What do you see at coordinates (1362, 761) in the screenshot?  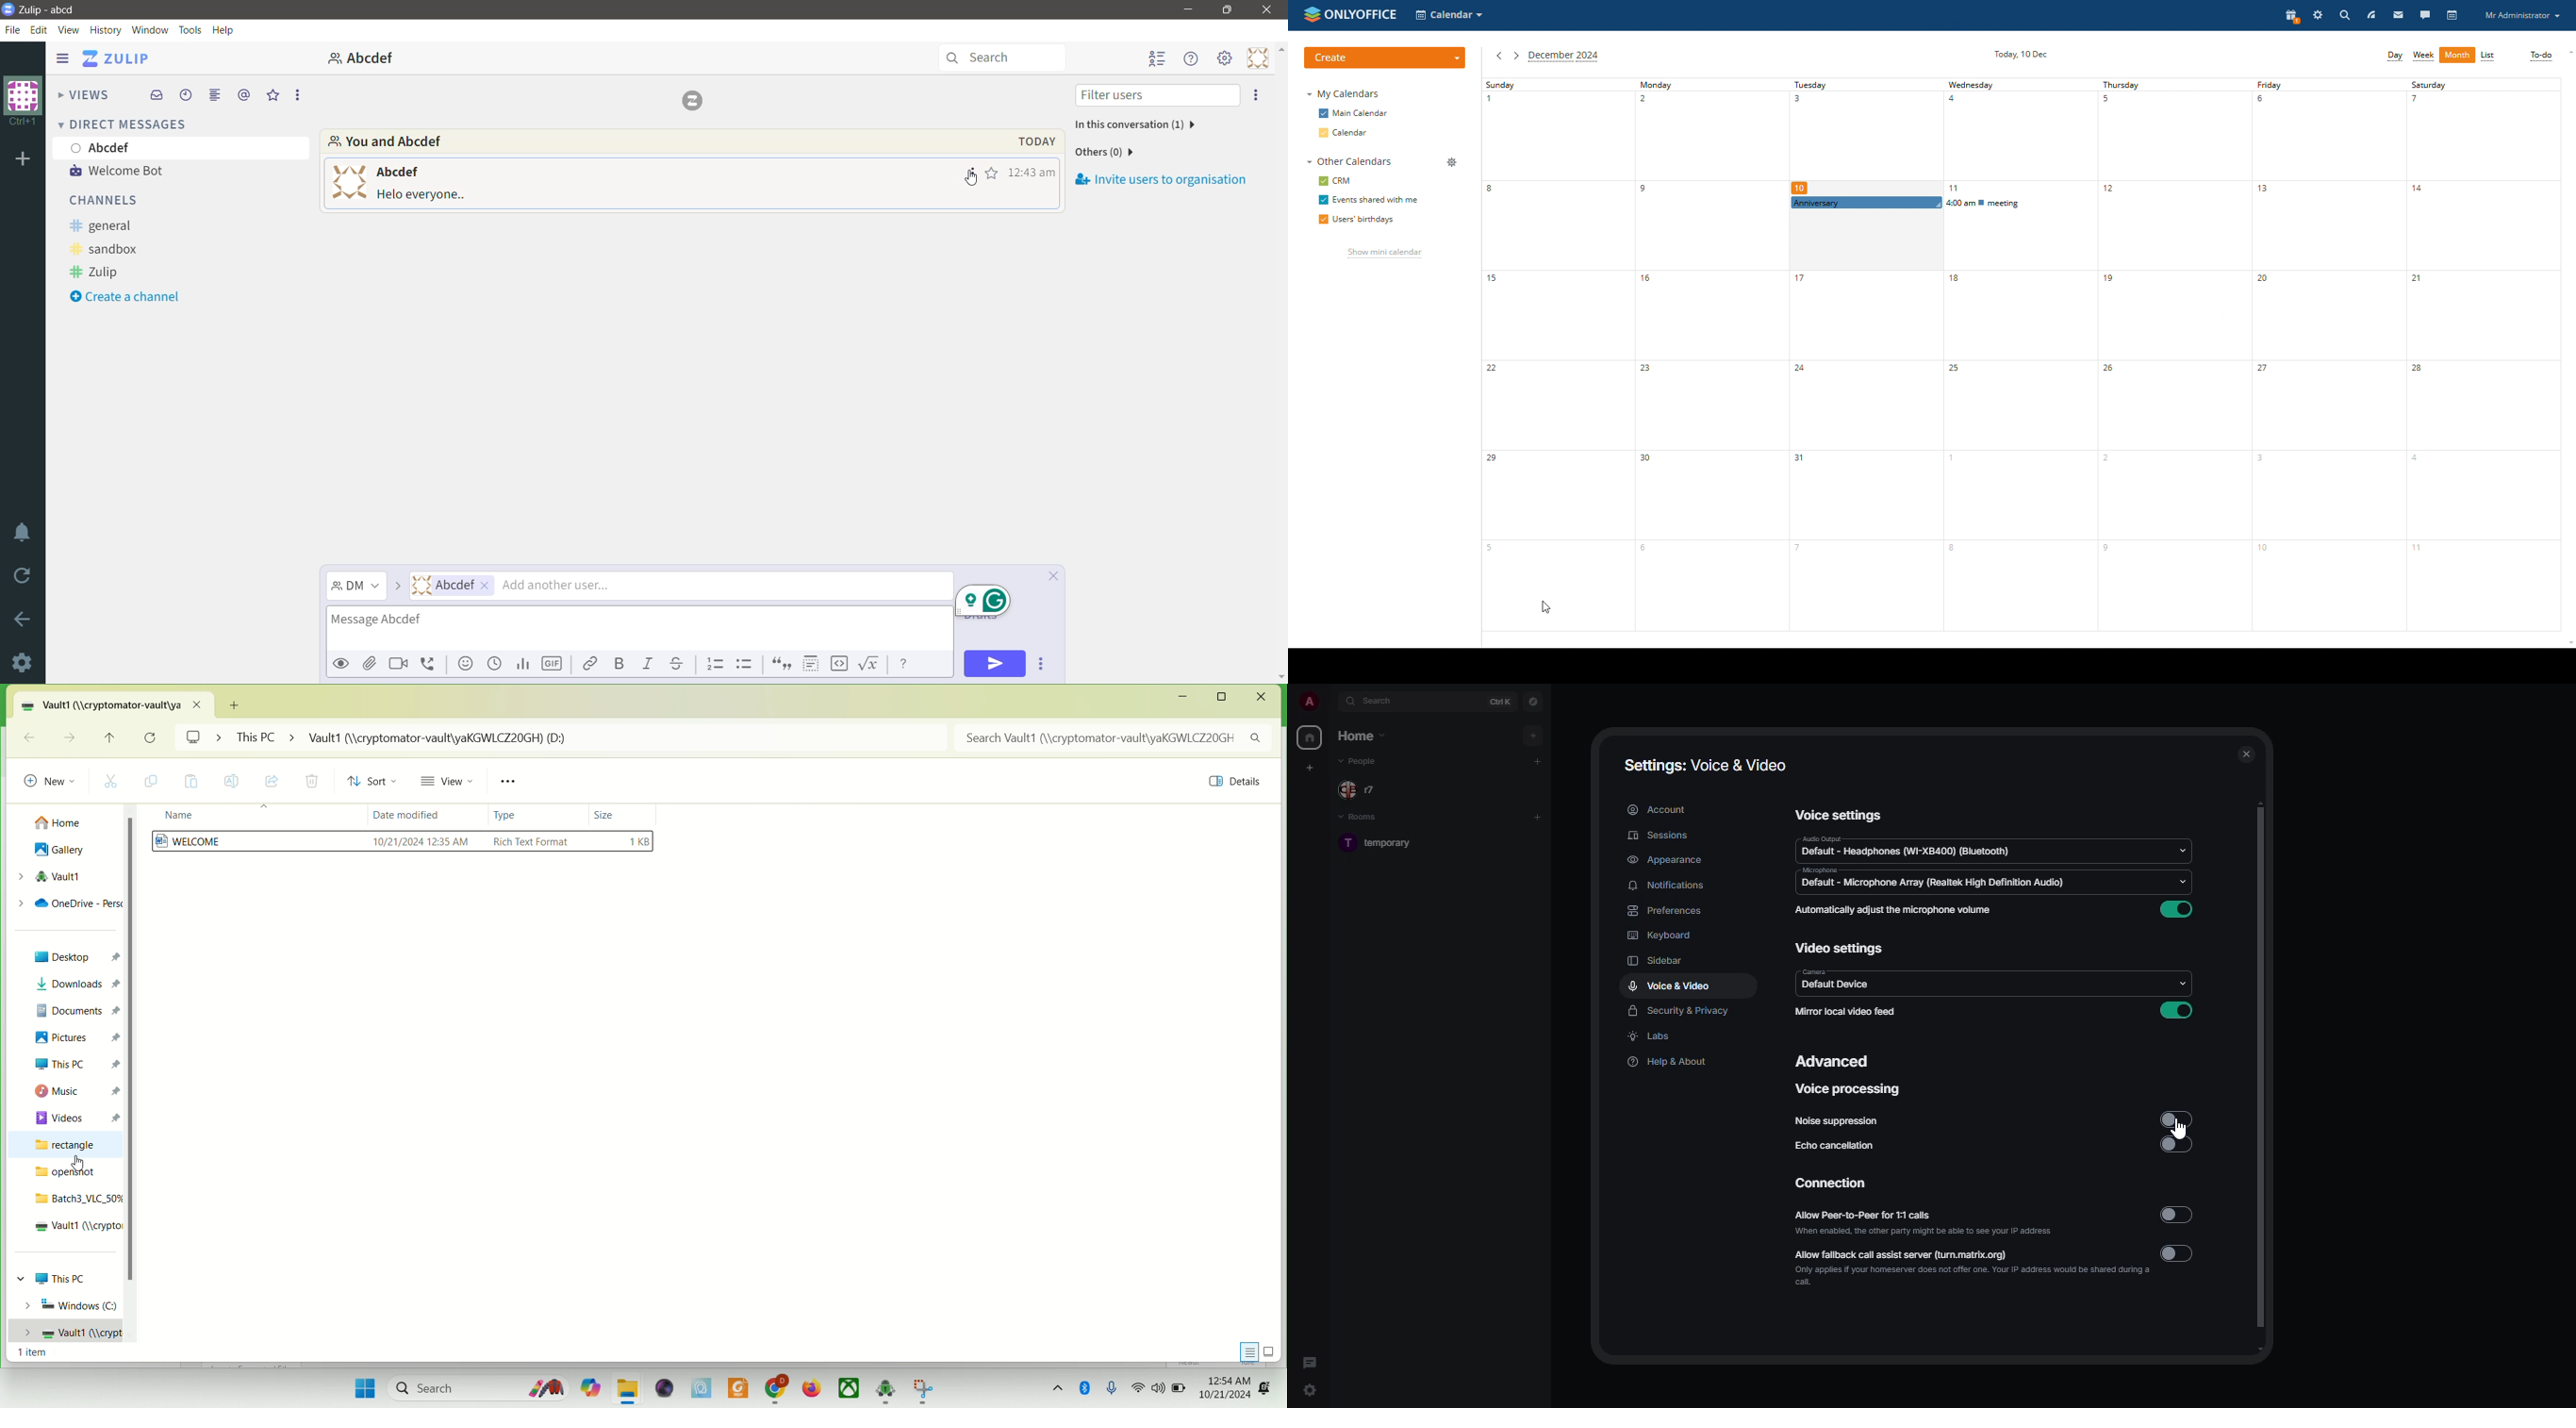 I see `people` at bounding box center [1362, 761].